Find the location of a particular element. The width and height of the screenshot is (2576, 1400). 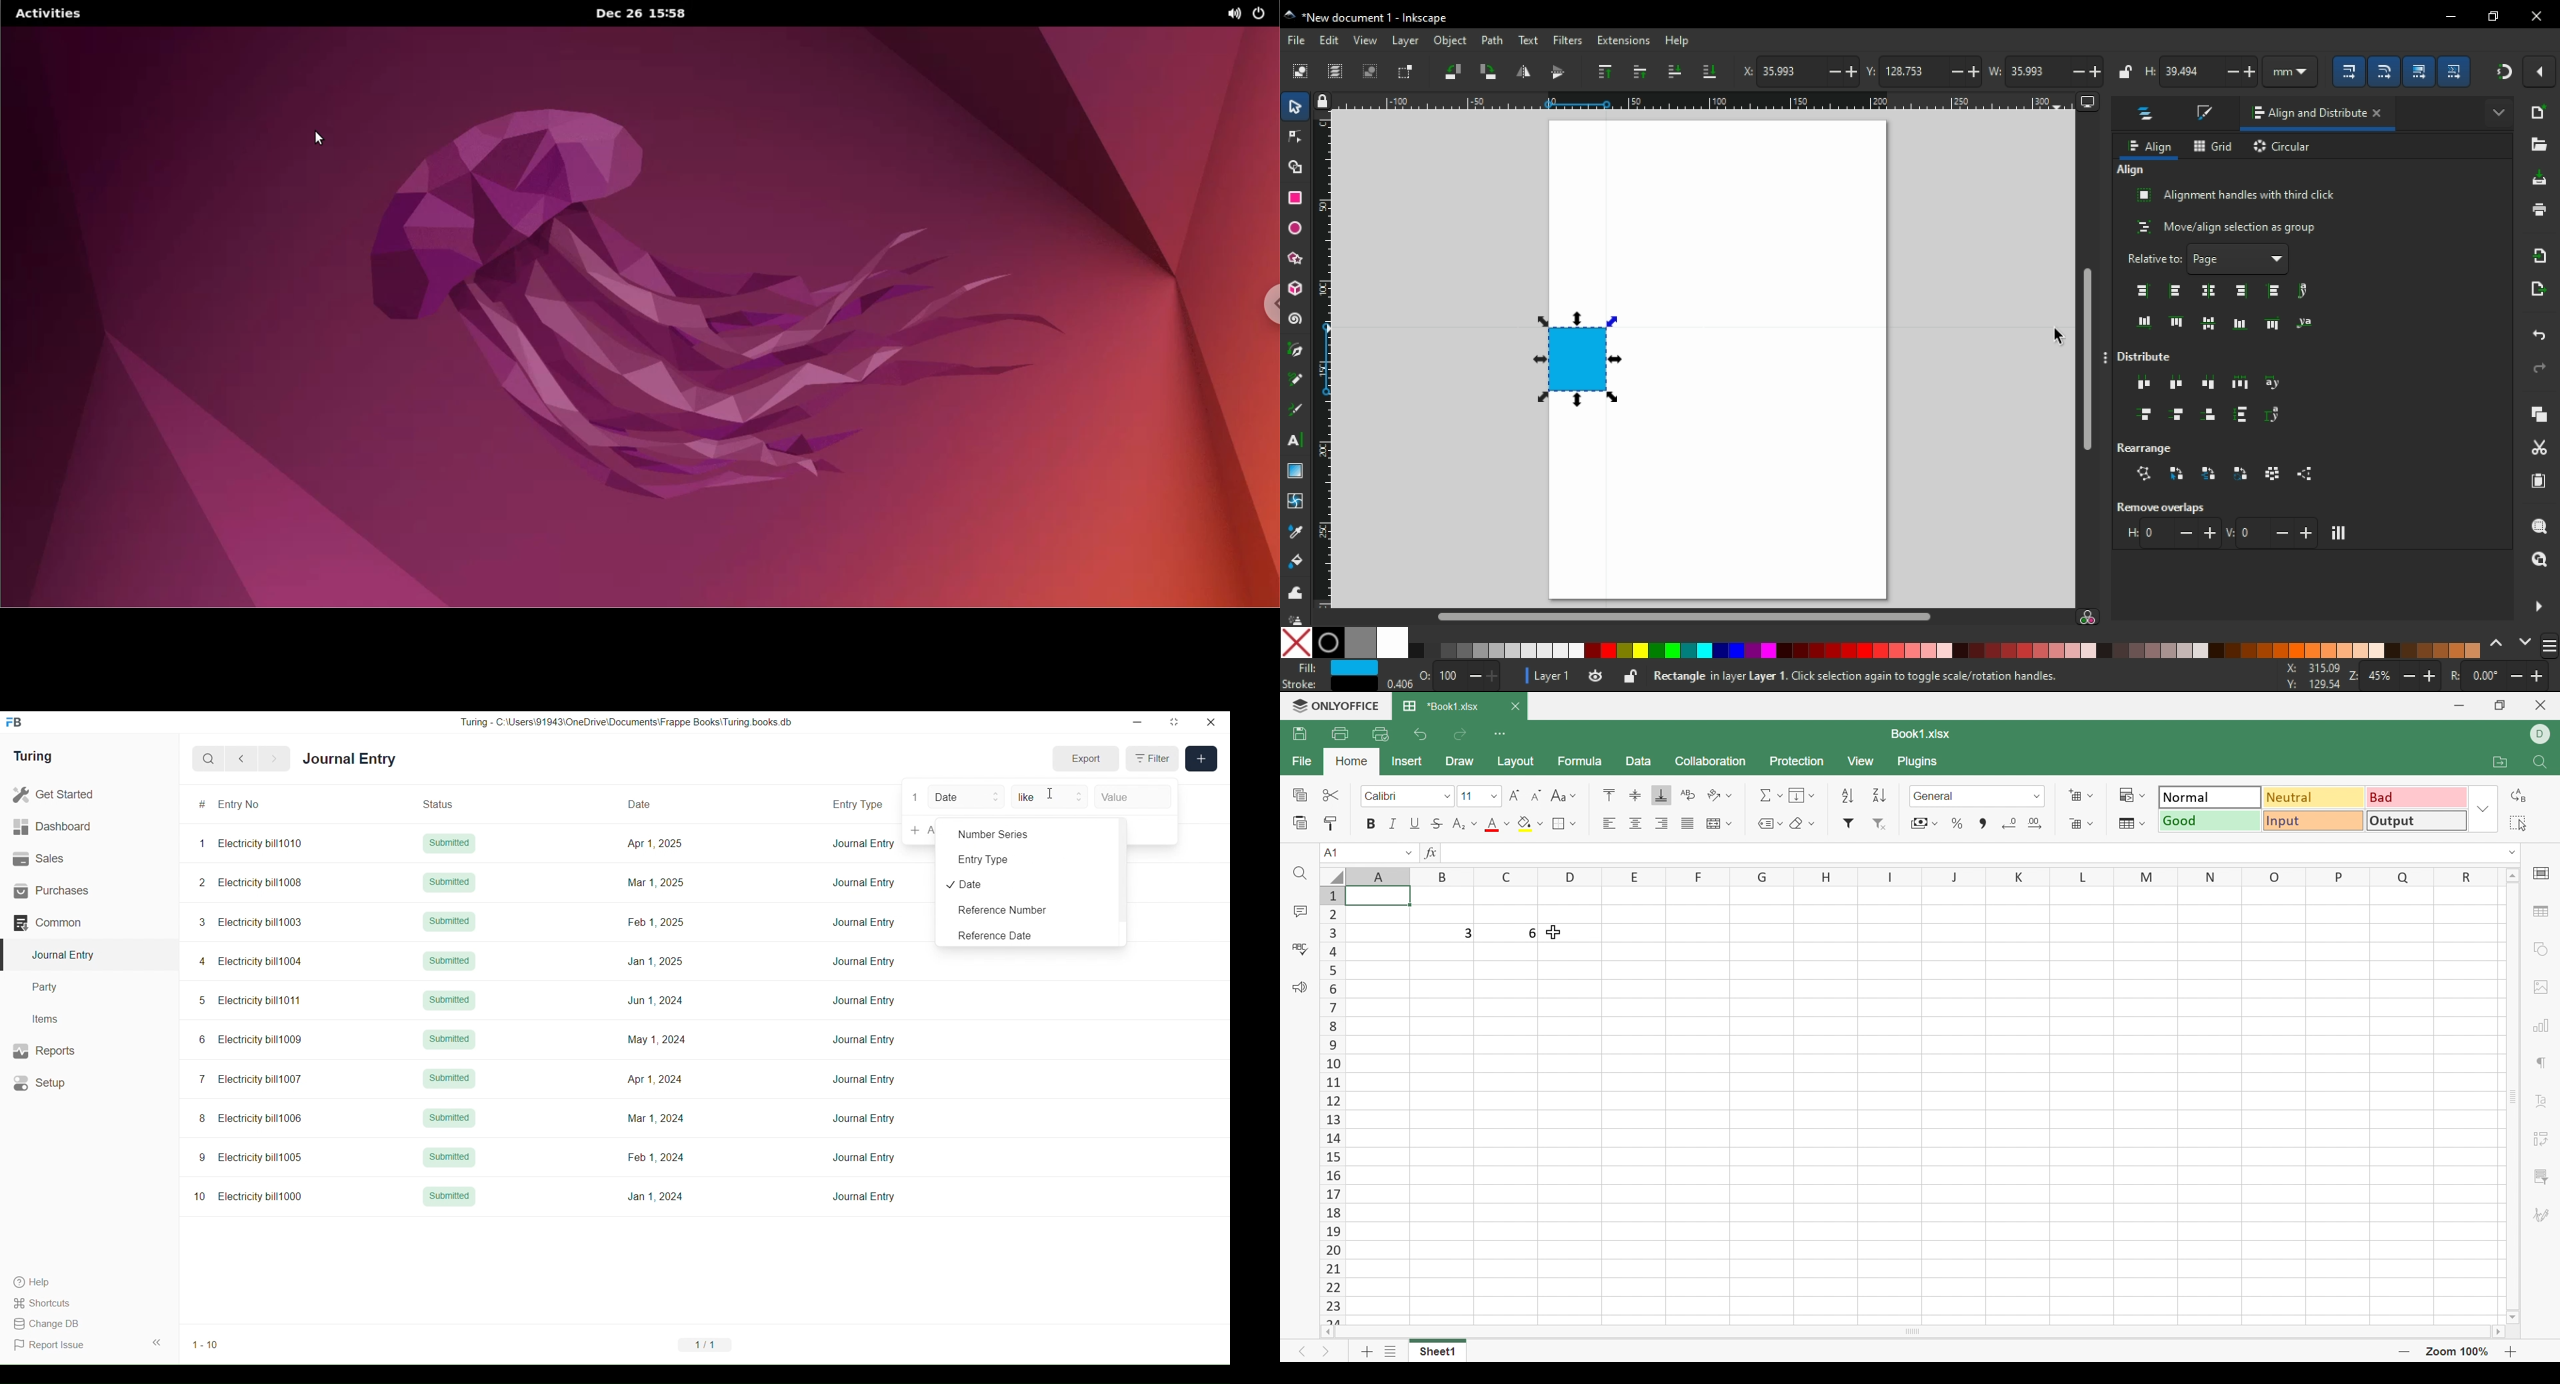

align bottom edges is located at coordinates (2239, 323).